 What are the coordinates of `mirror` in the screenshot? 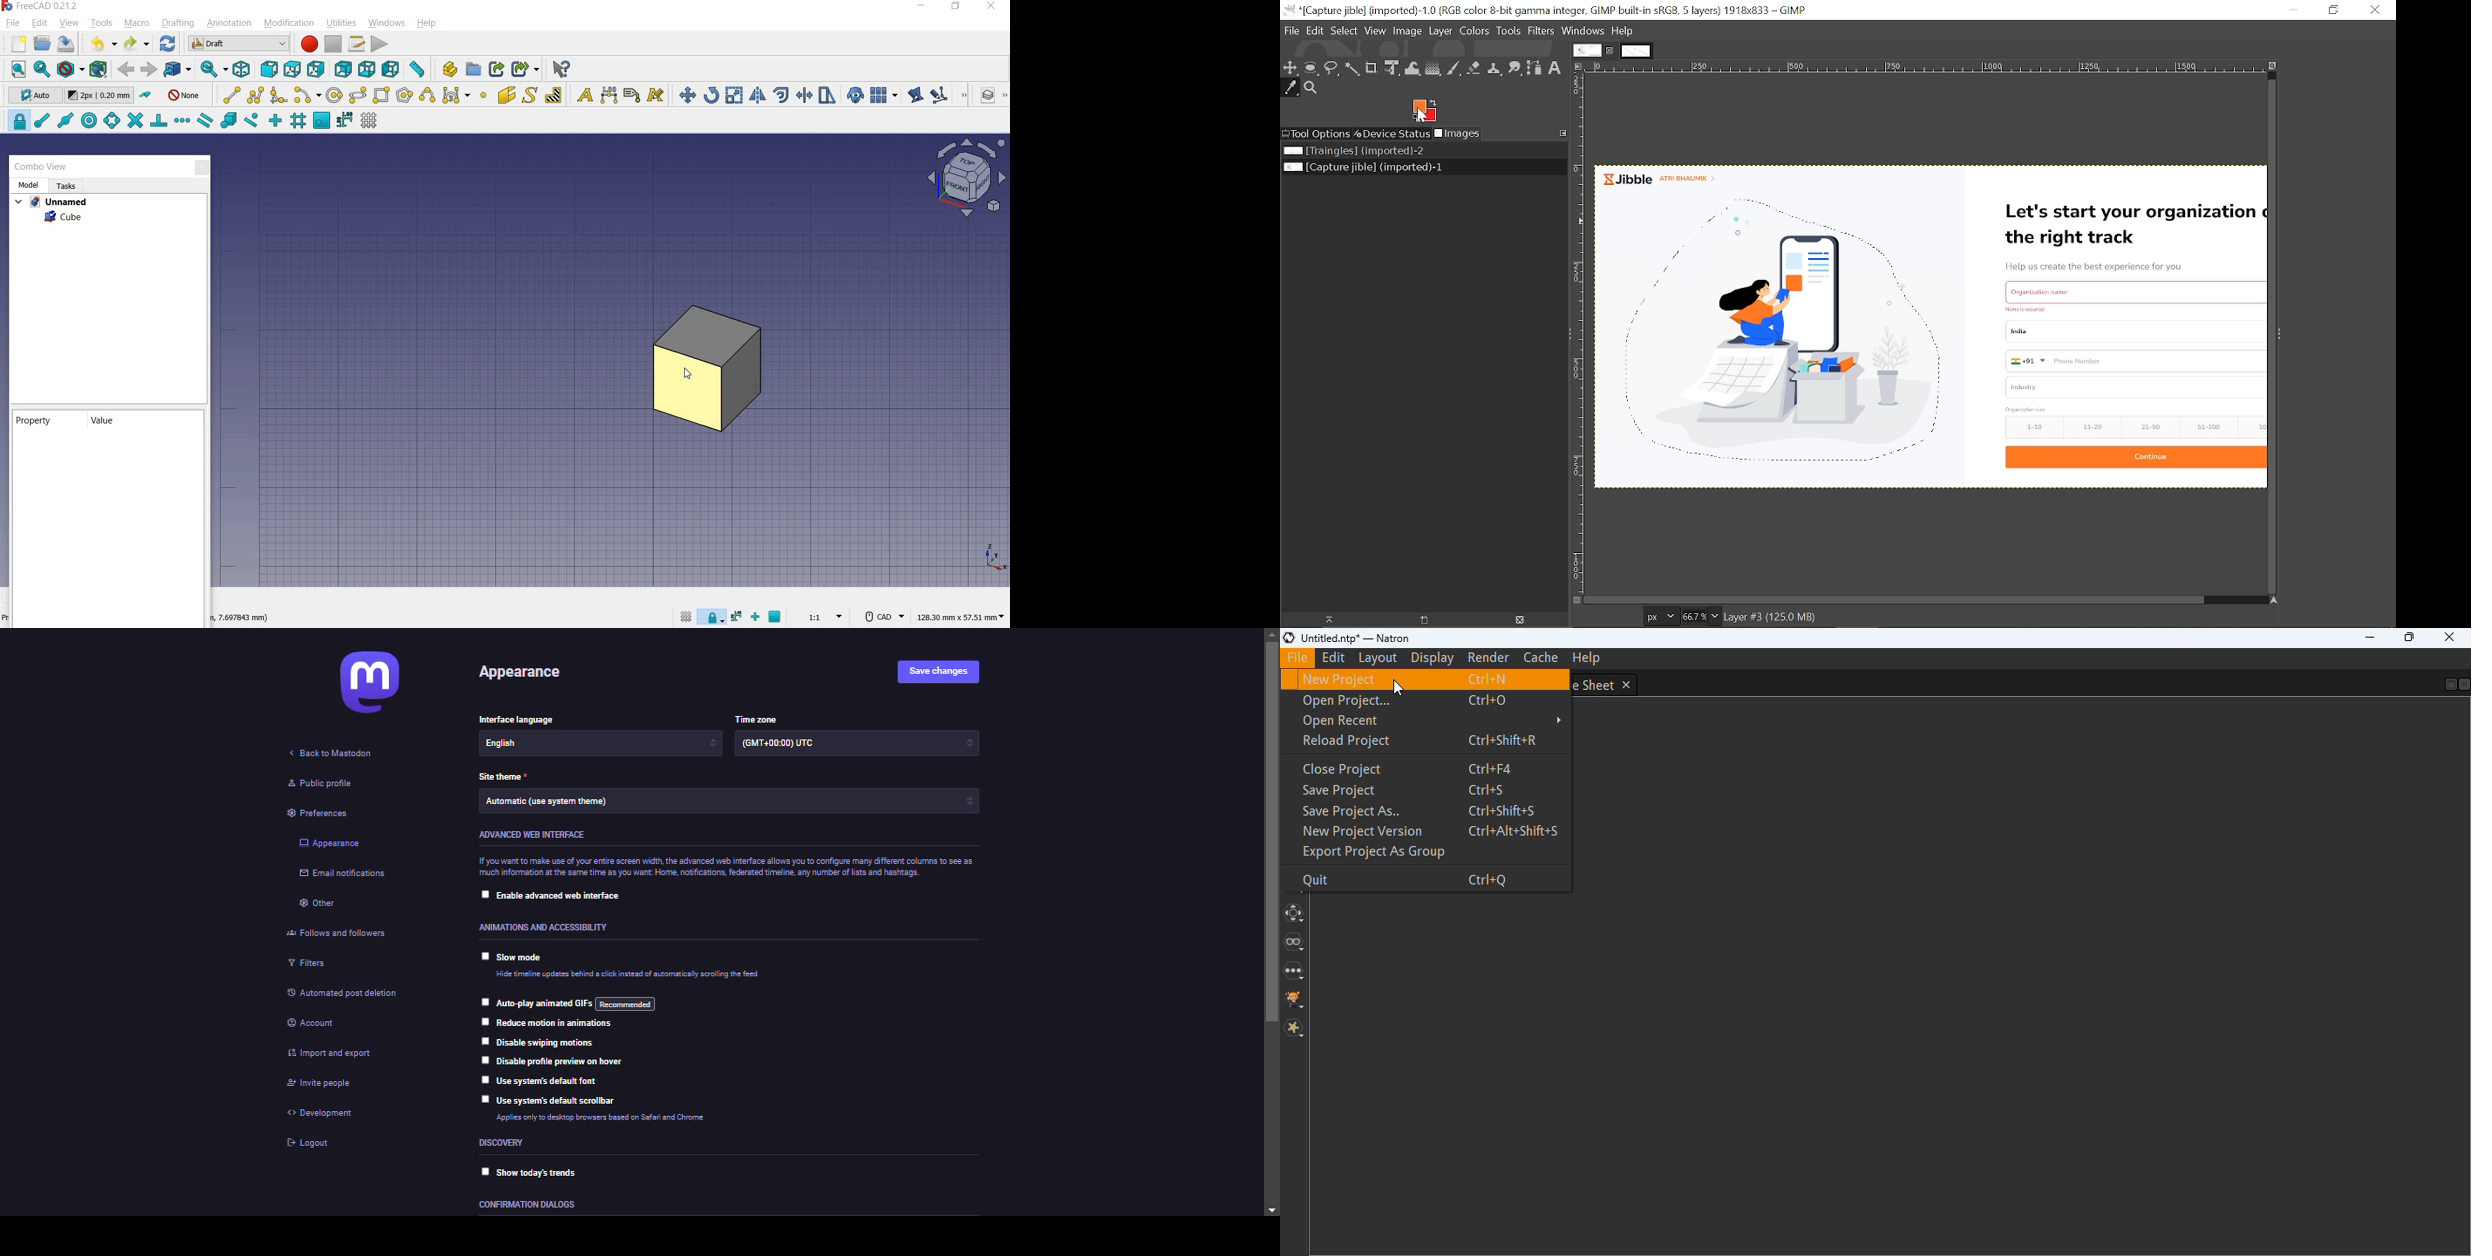 It's located at (759, 95).